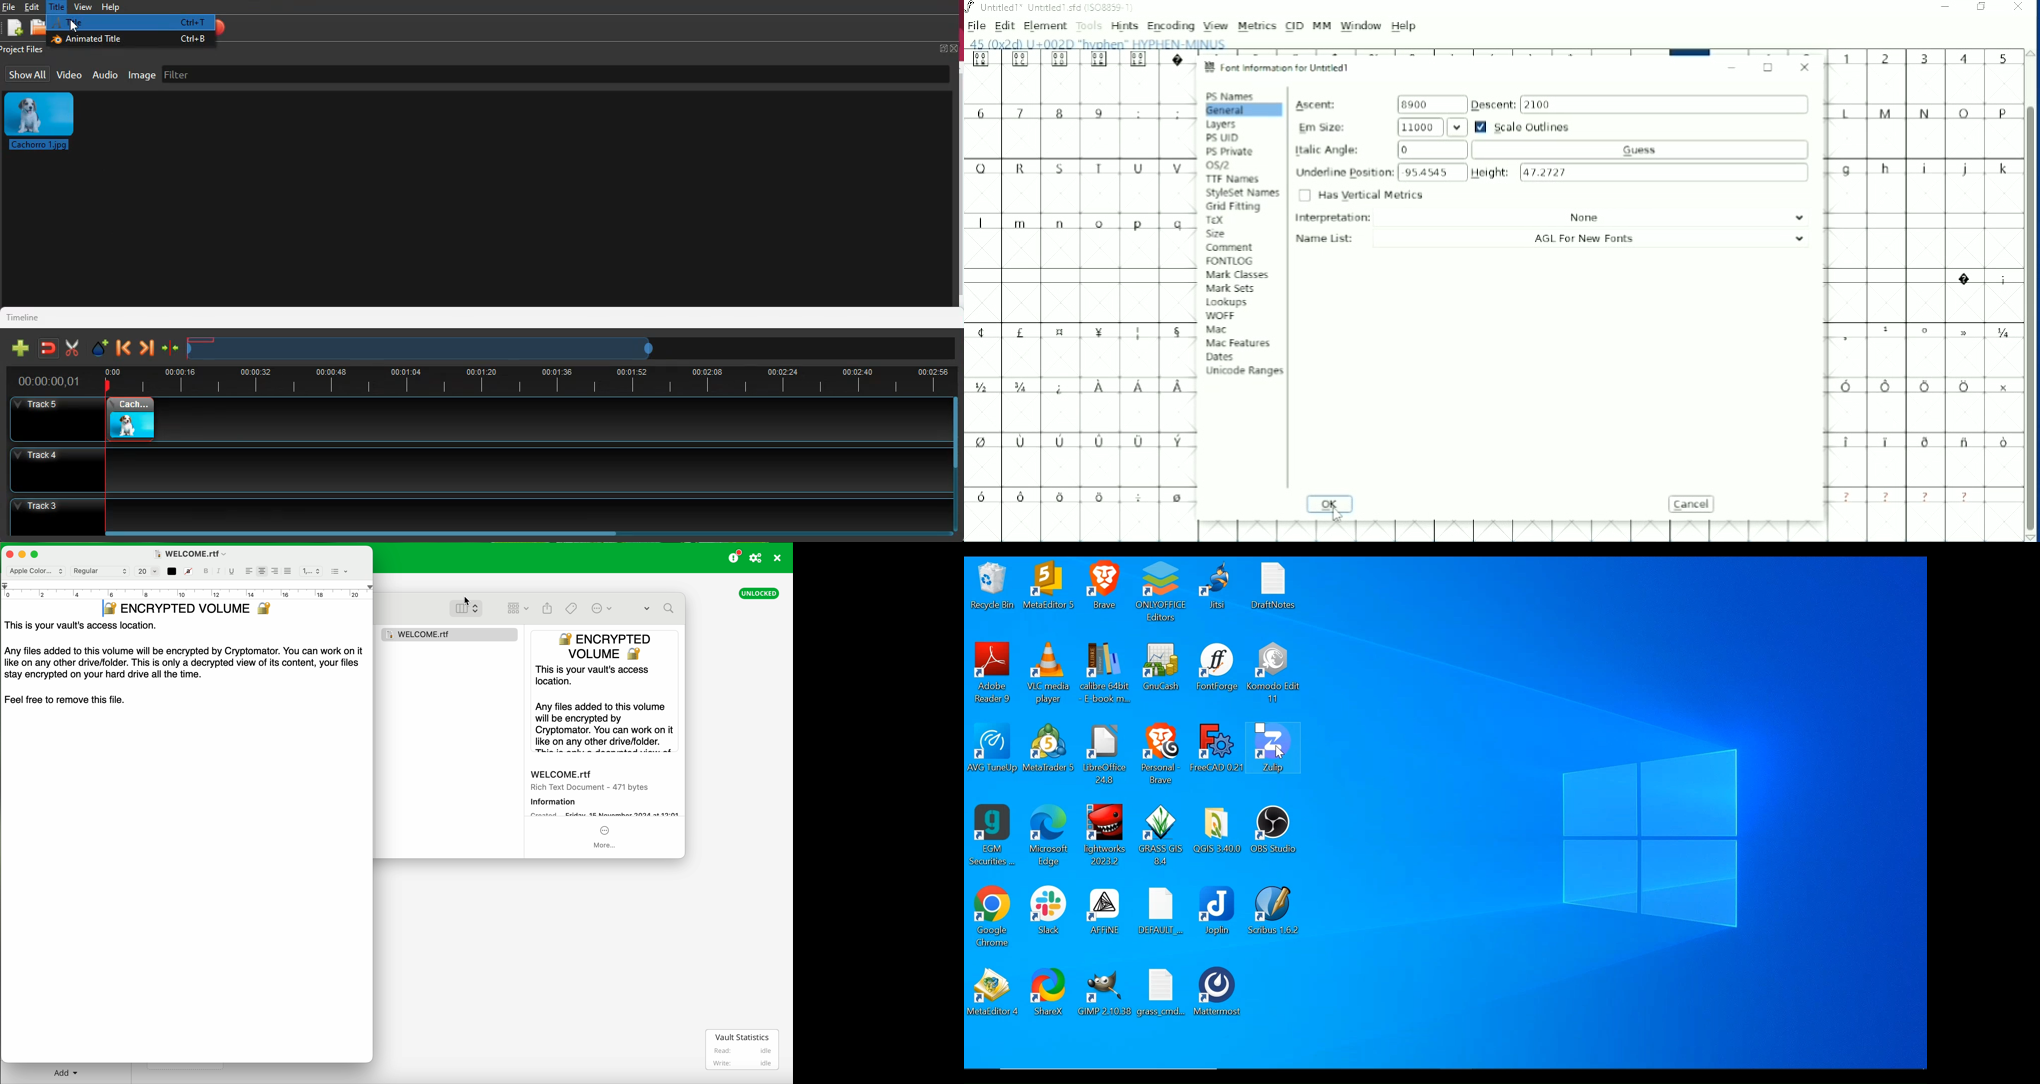  What do you see at coordinates (1276, 911) in the screenshot?
I see `Scribus Desktop icon` at bounding box center [1276, 911].